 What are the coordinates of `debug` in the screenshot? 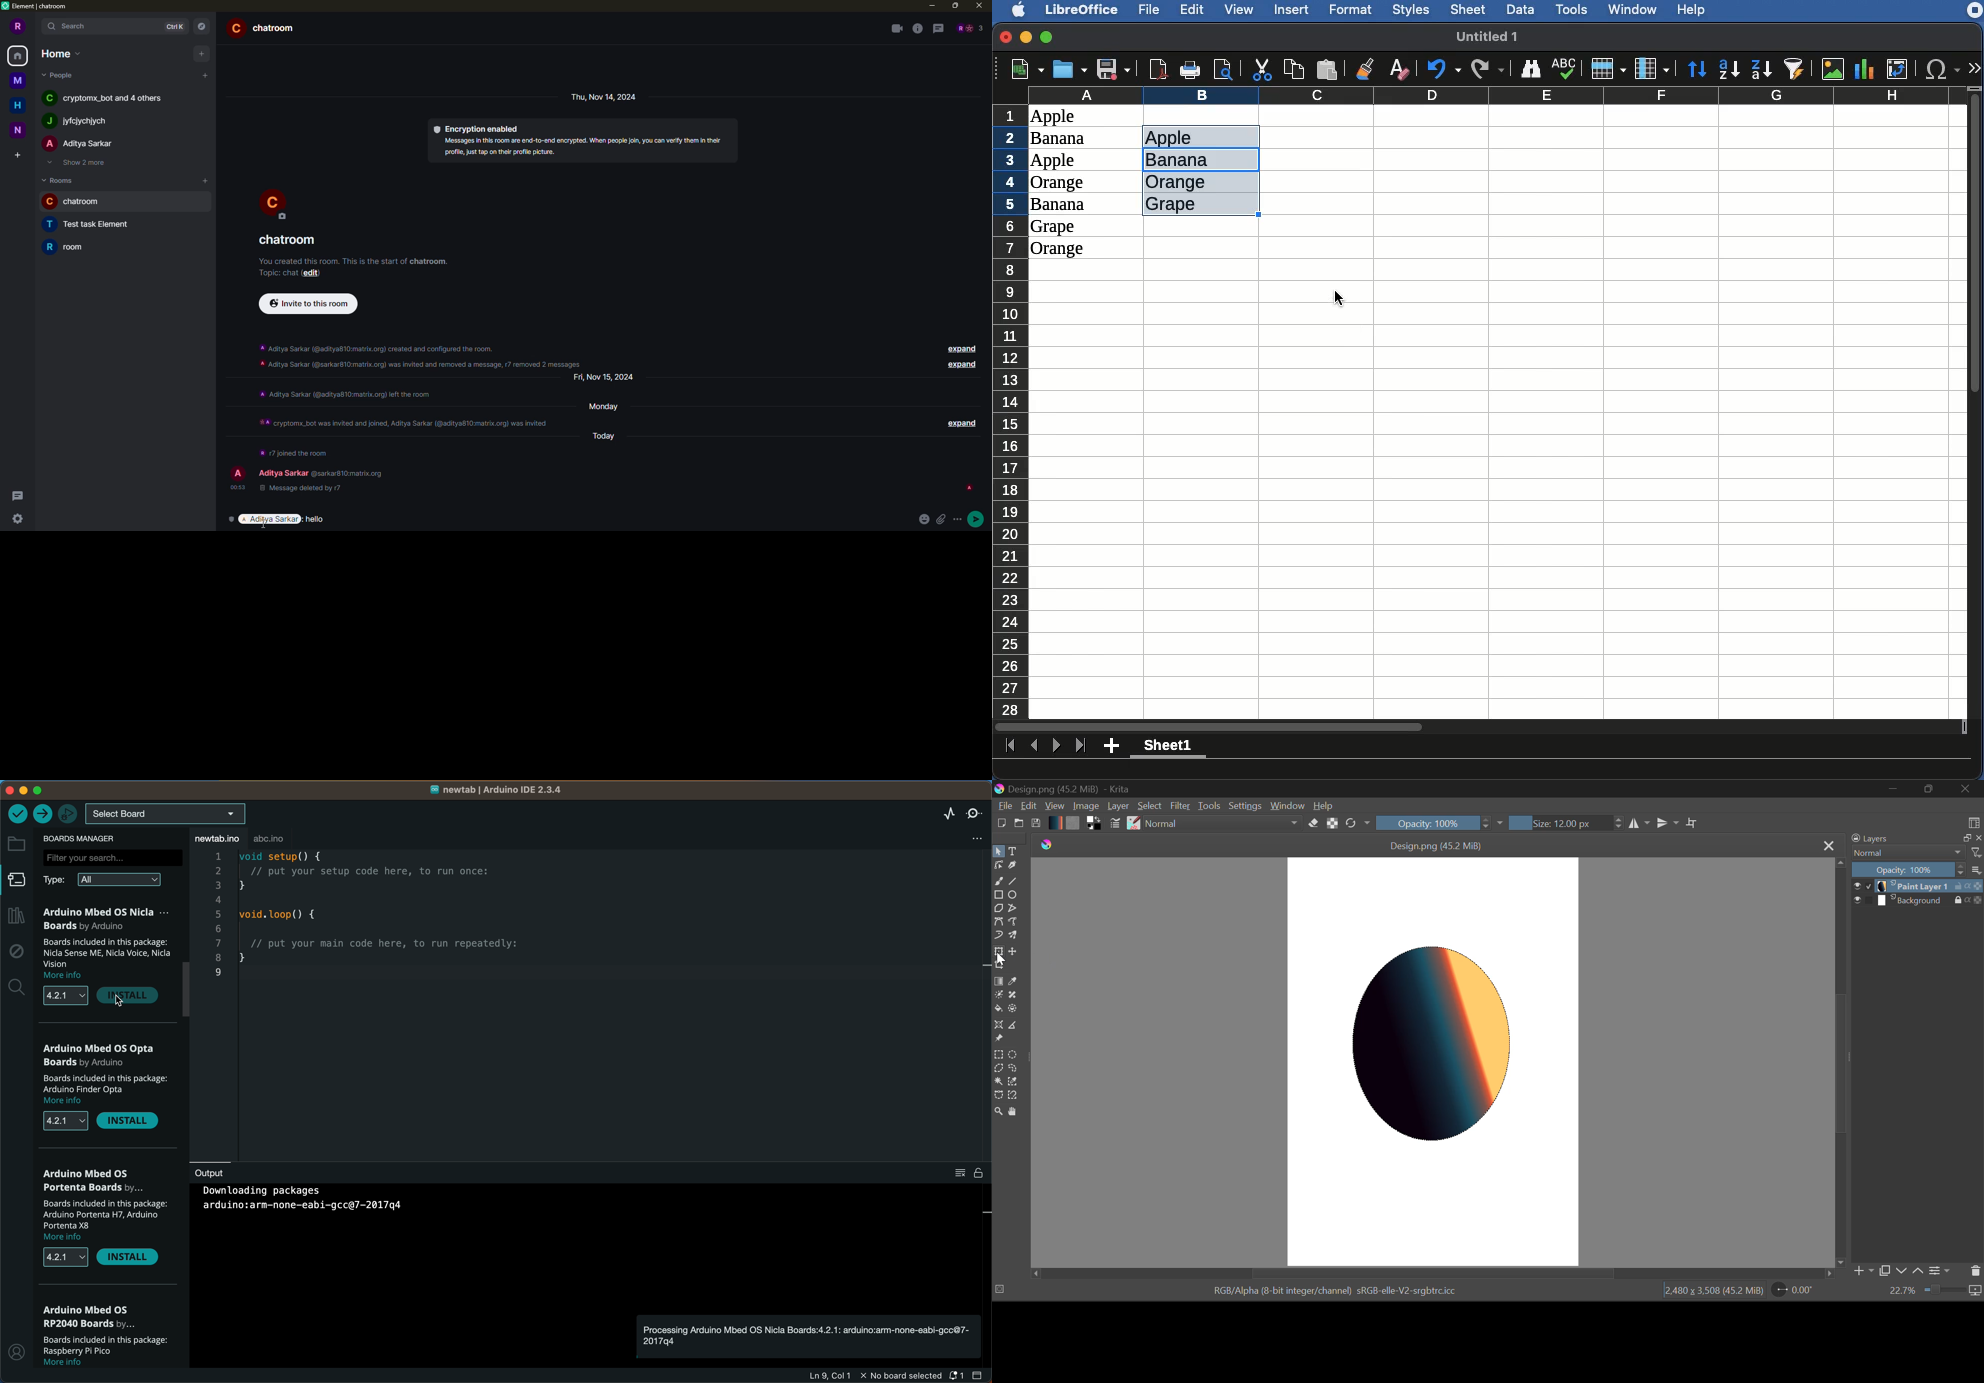 It's located at (16, 953).